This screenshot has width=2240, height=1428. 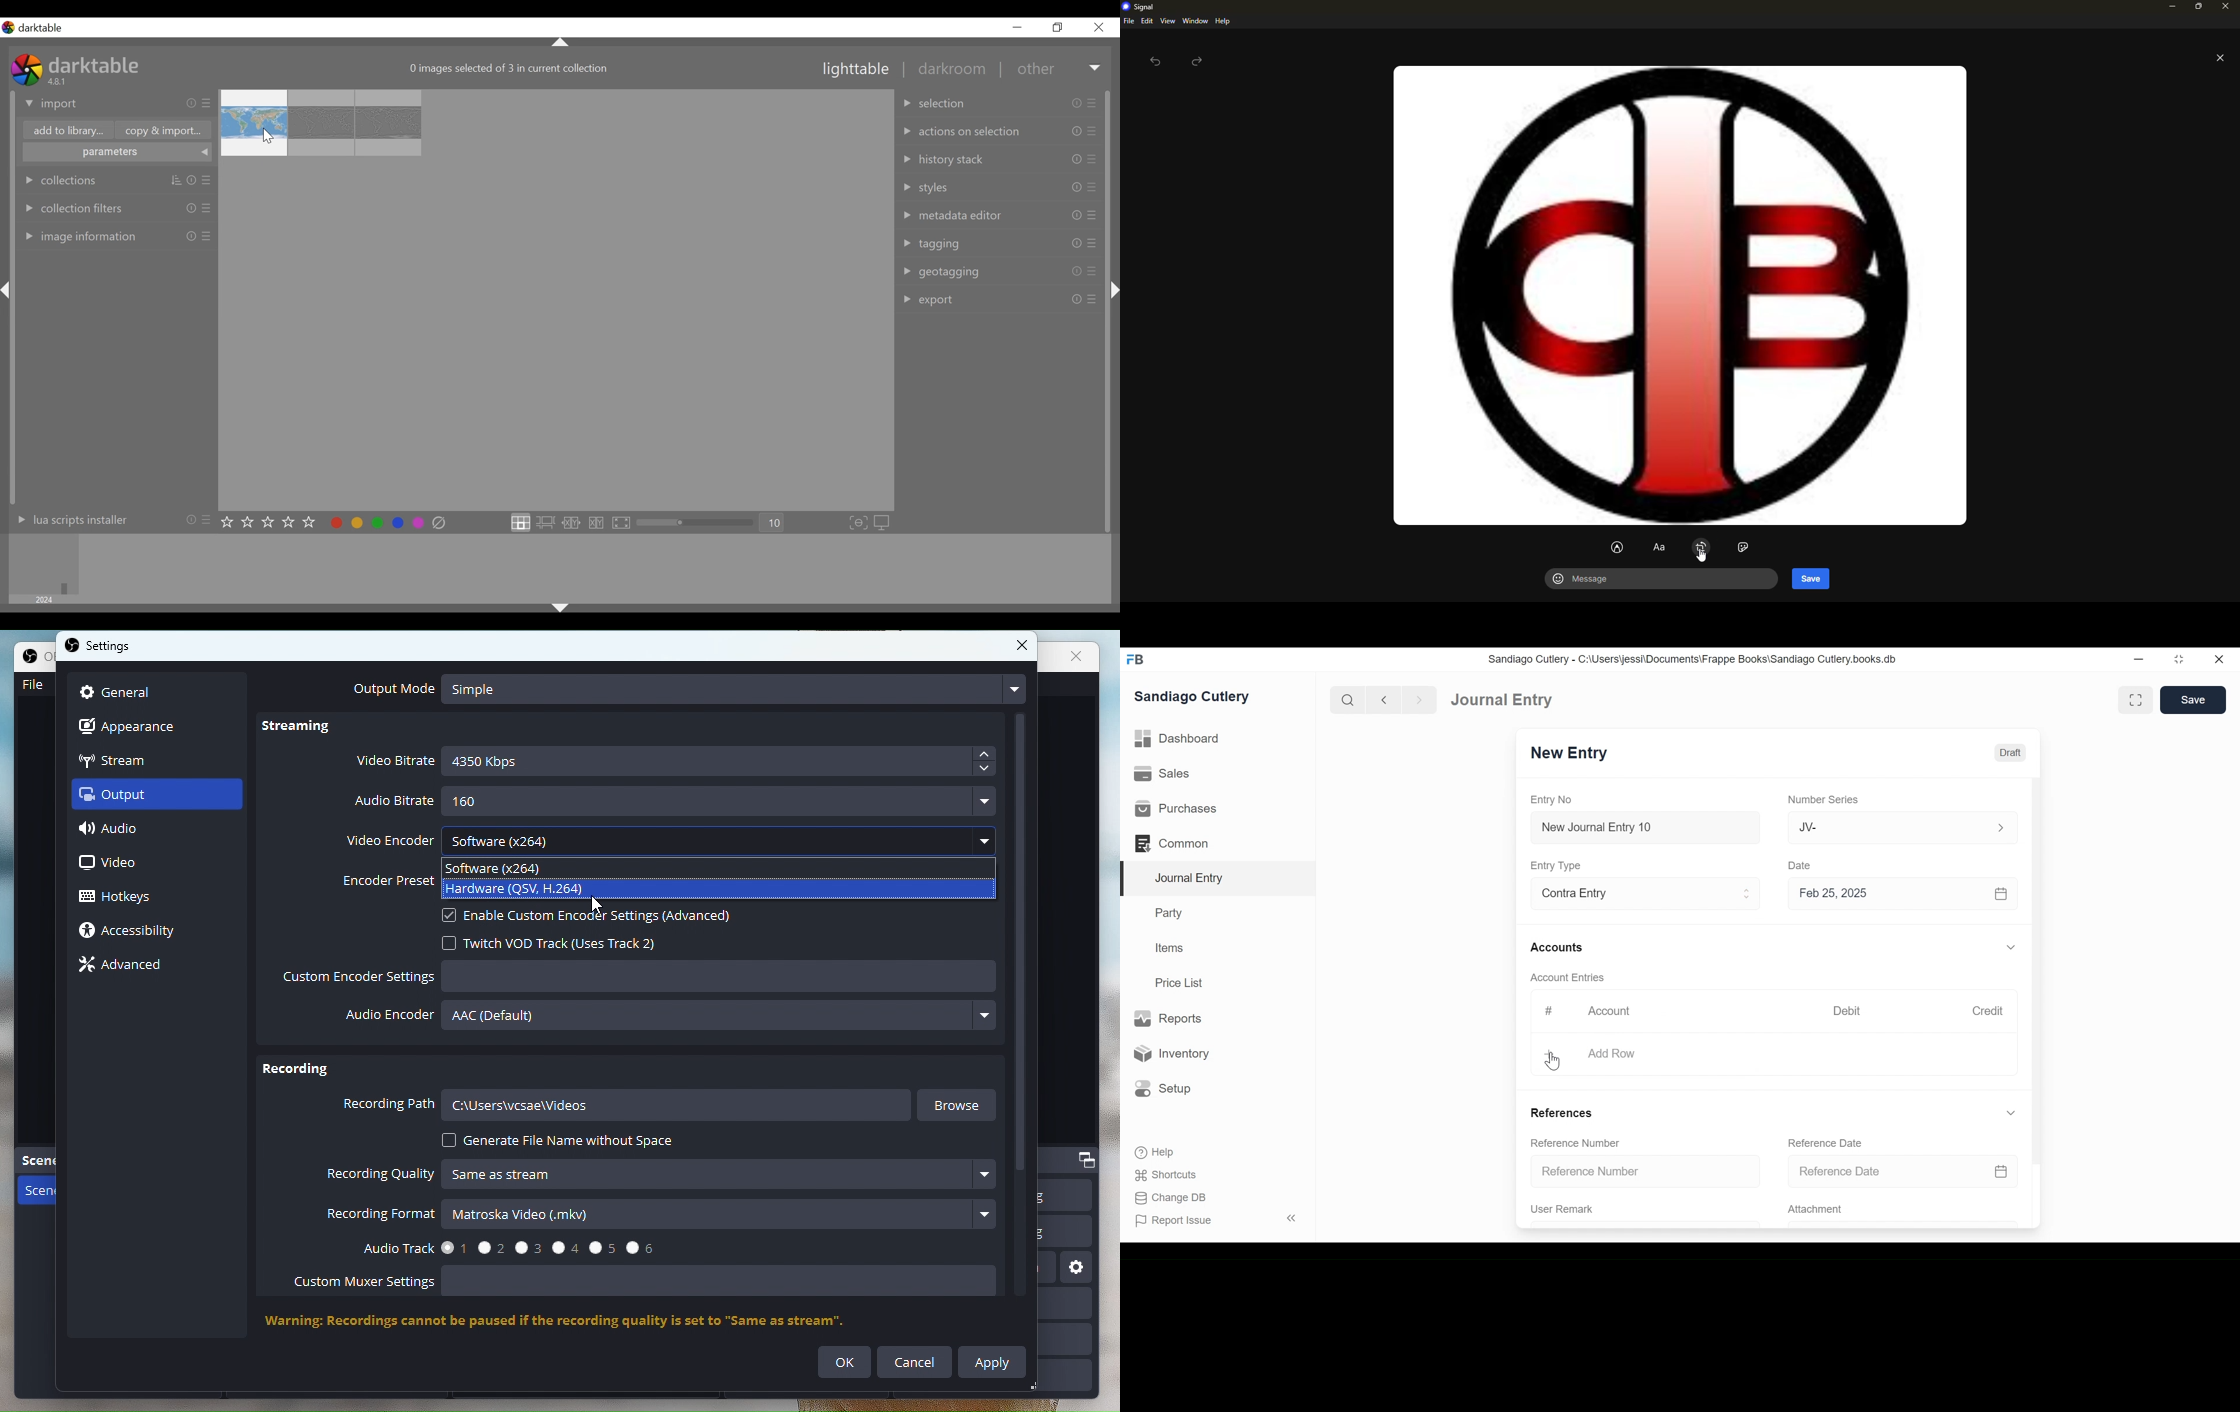 I want to click on Recording Format, so click(x=661, y=1216).